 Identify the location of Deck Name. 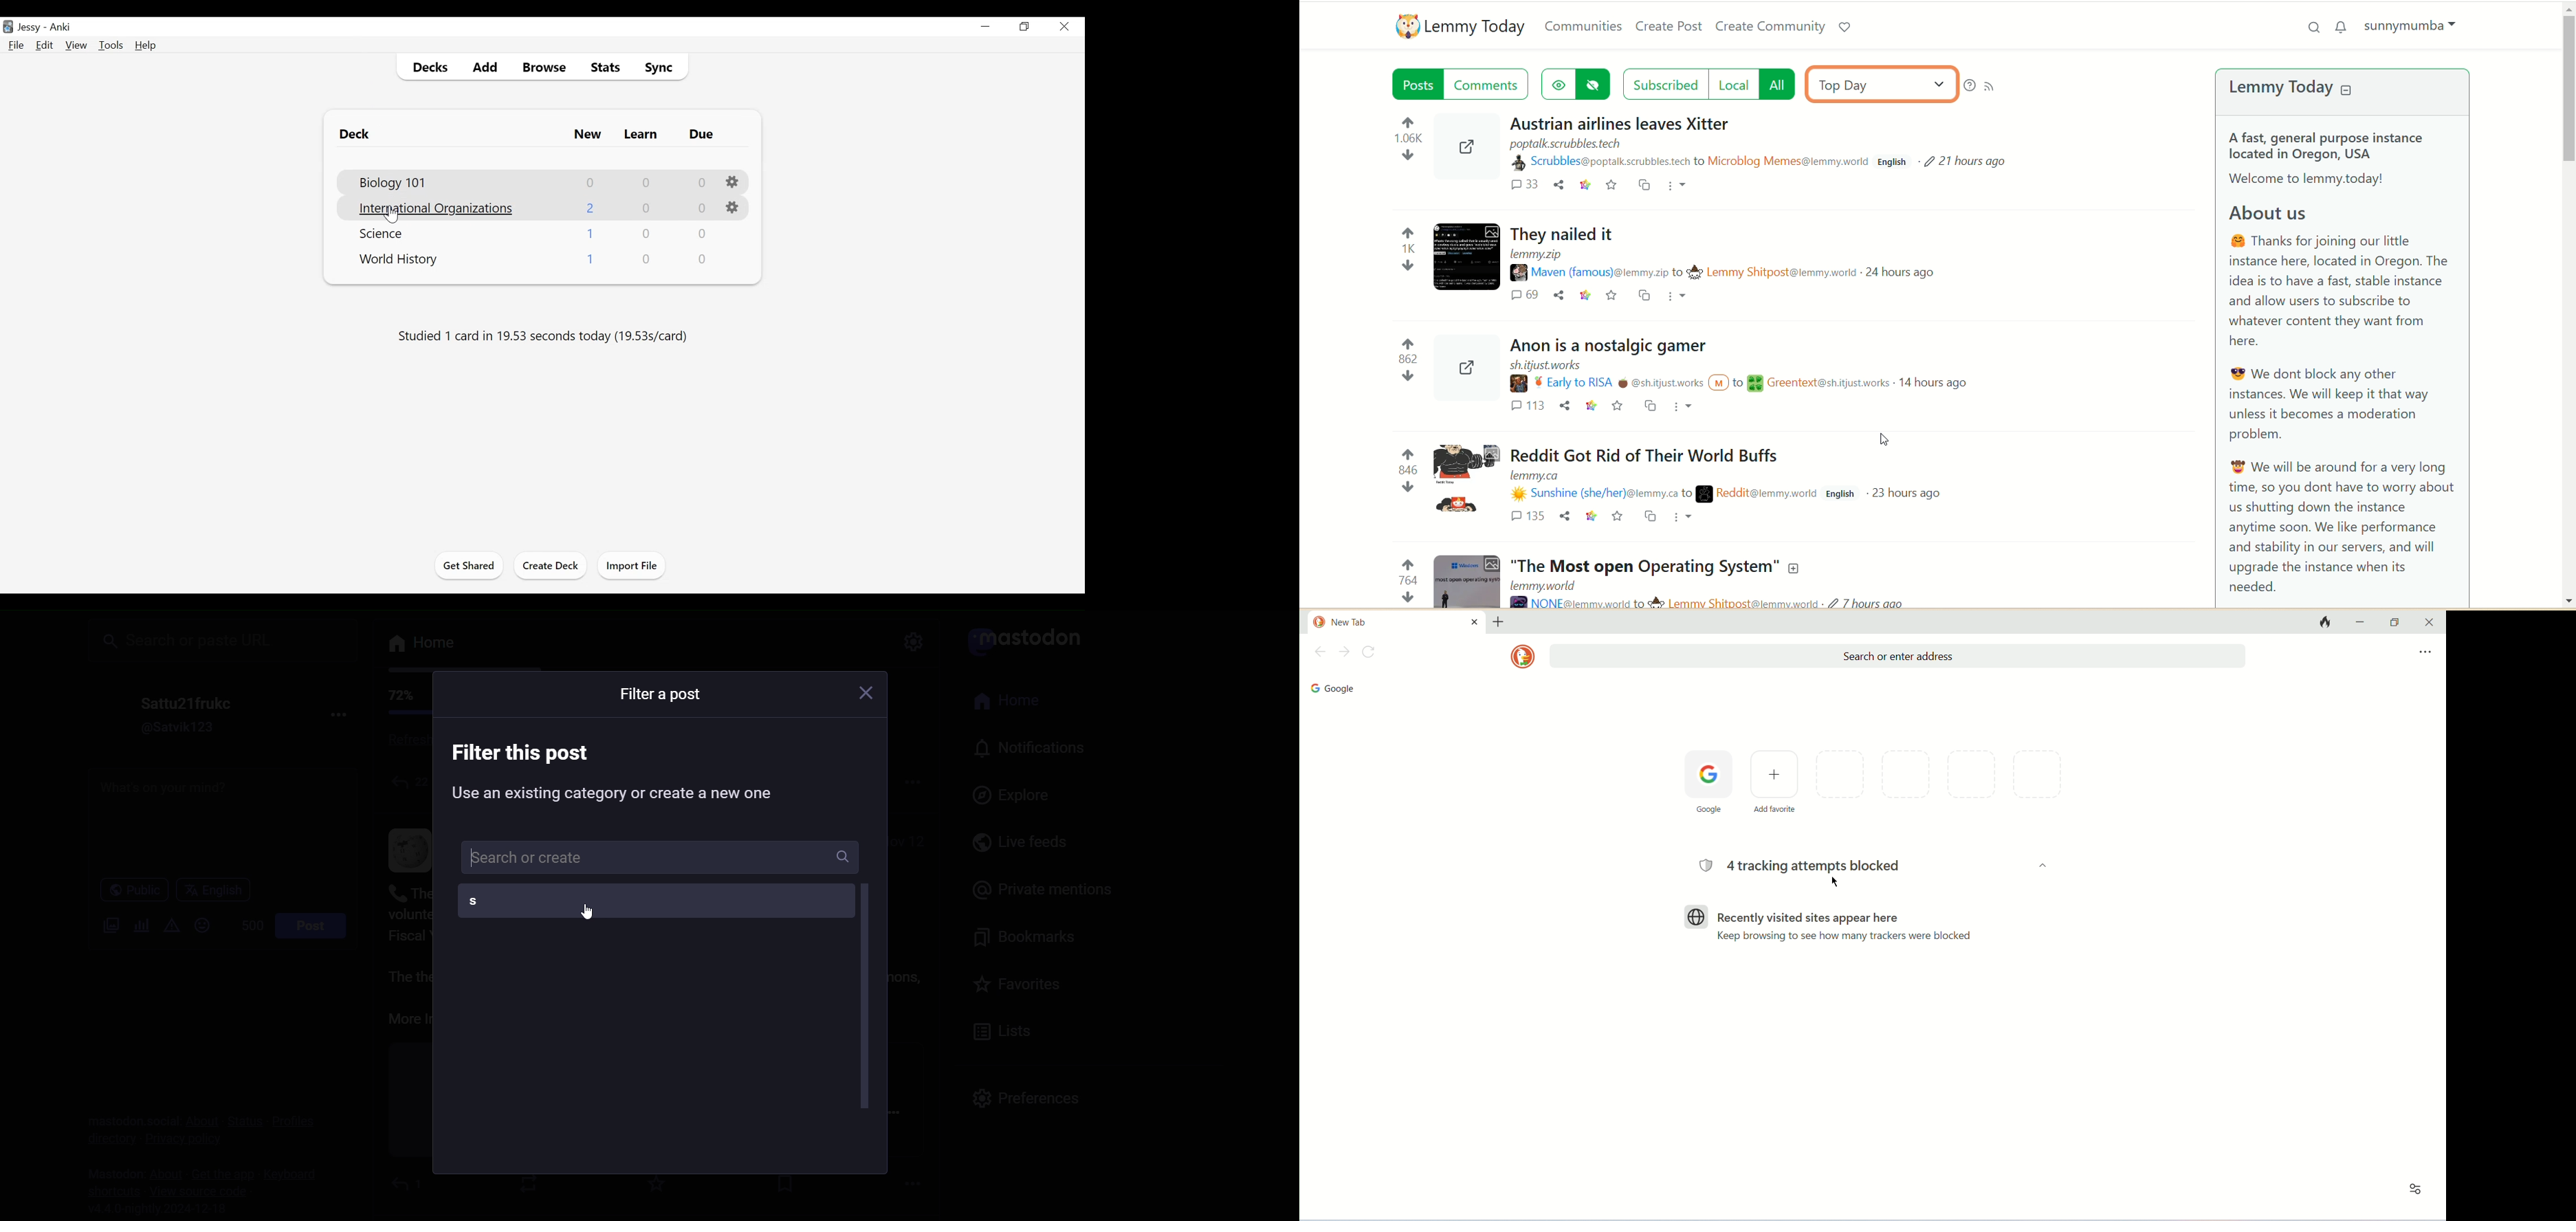
(397, 261).